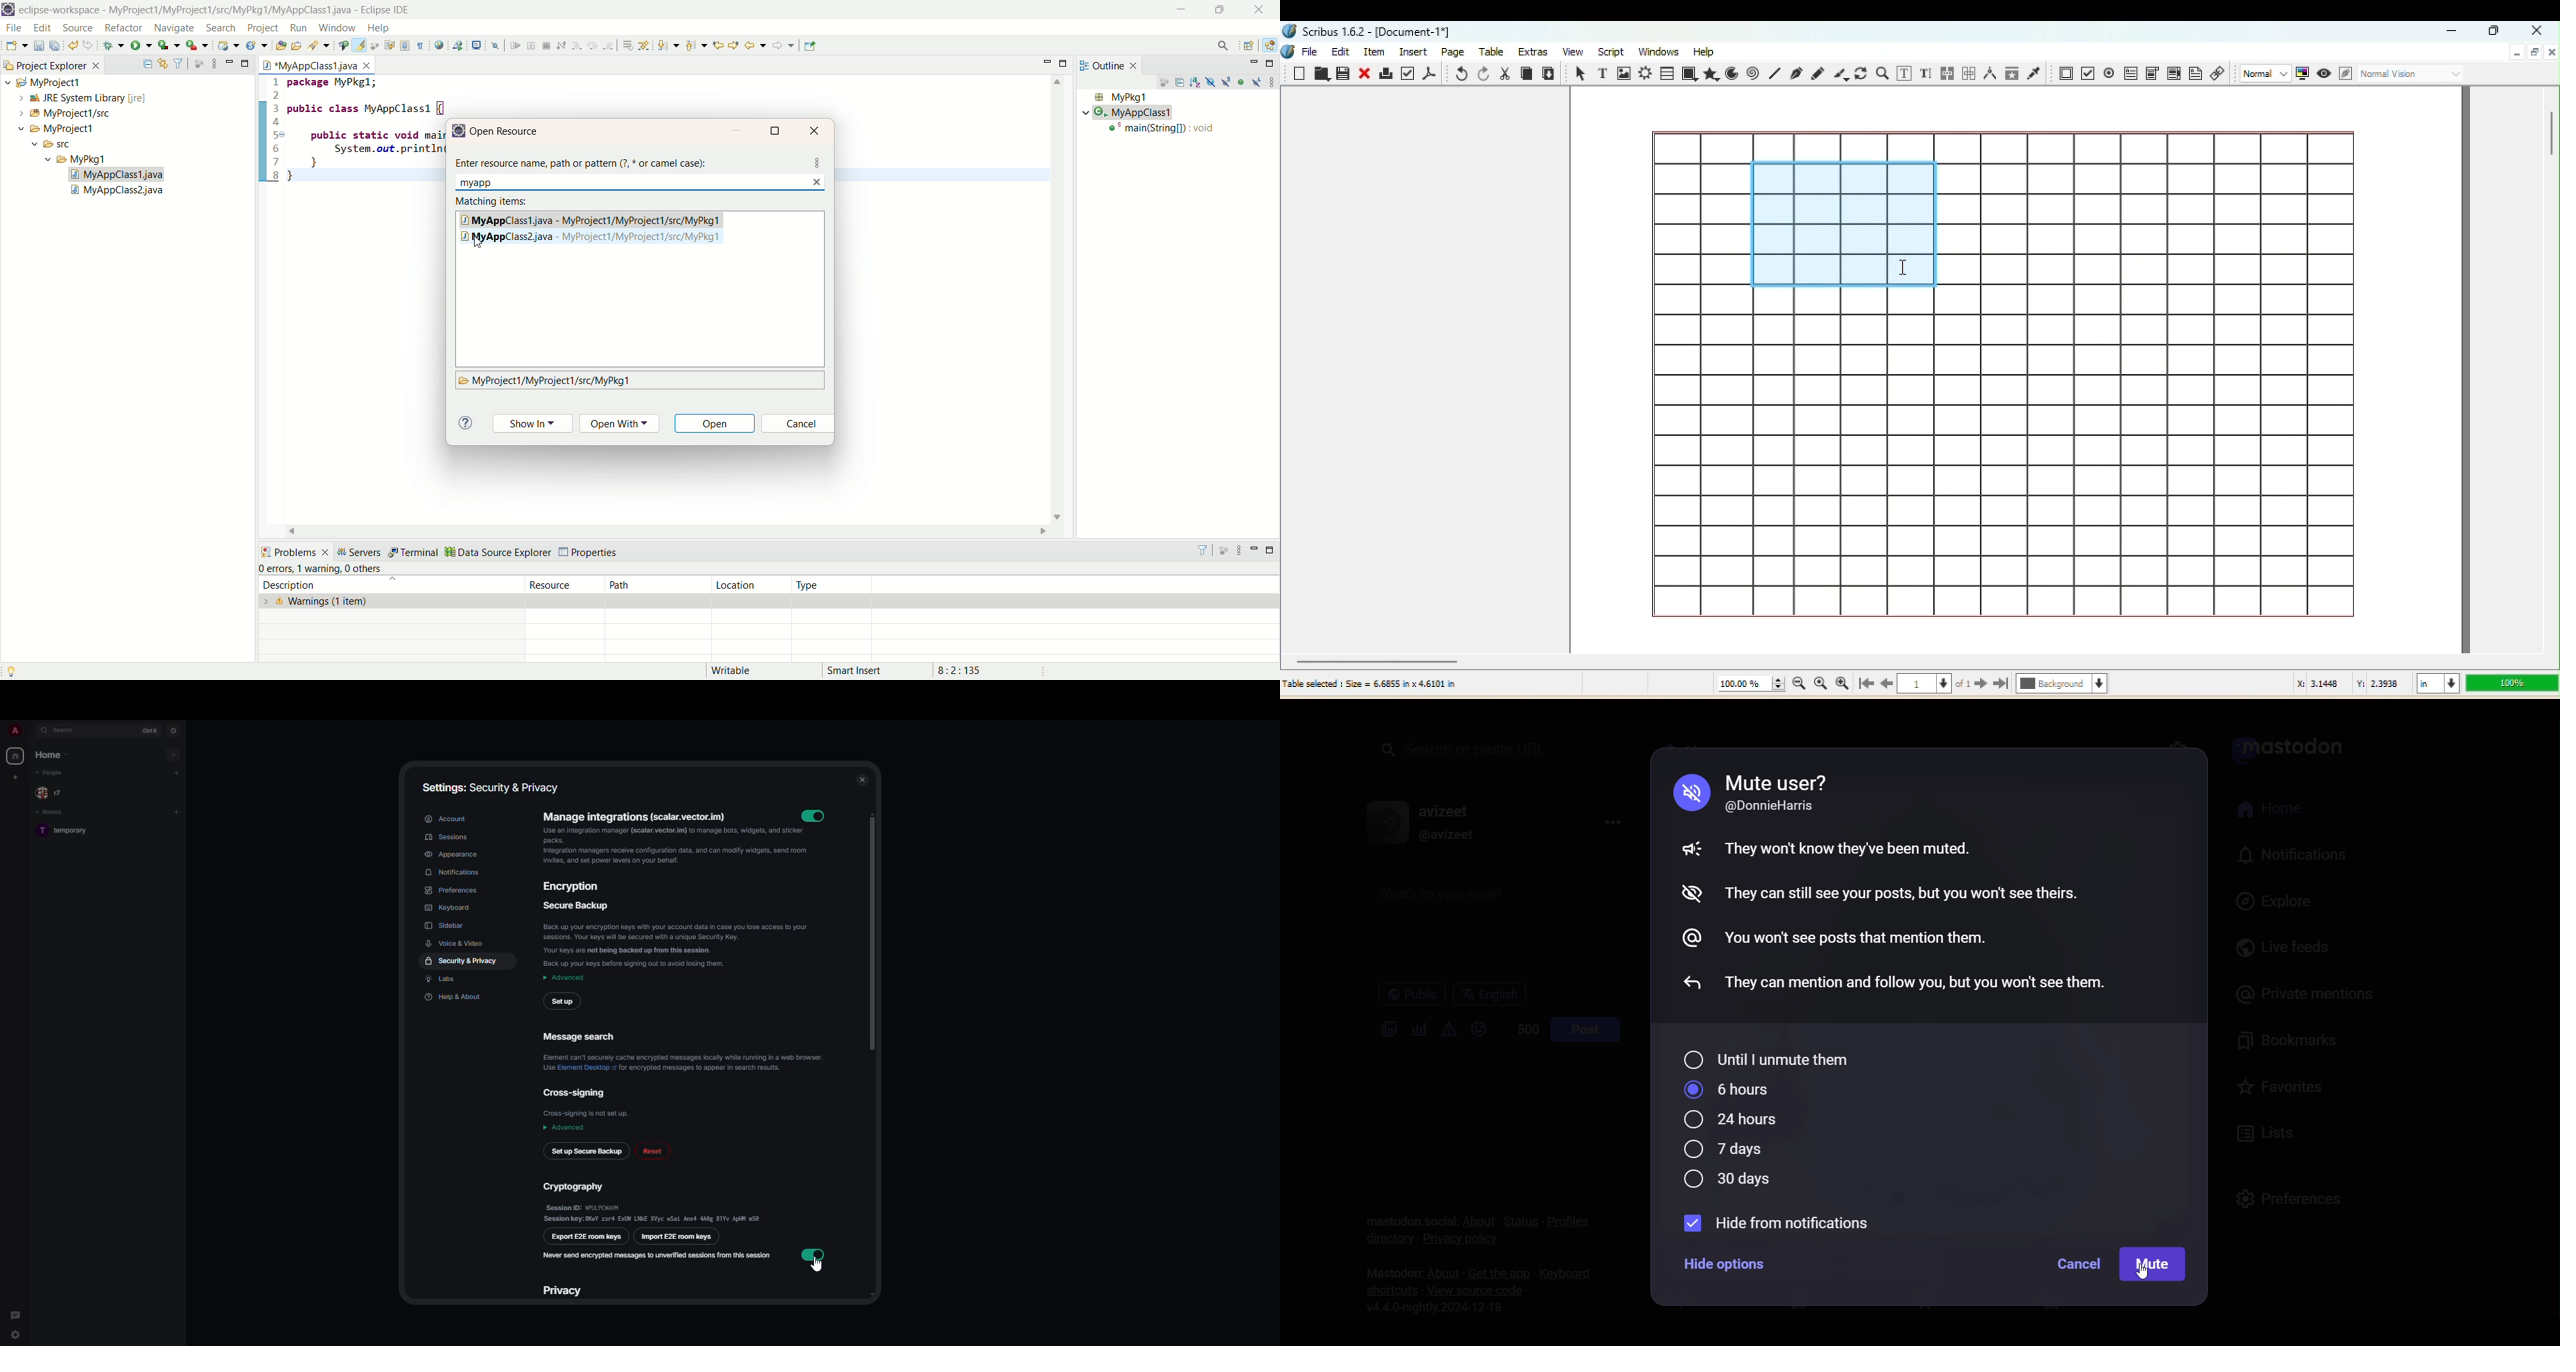 This screenshot has width=2576, height=1372. I want to click on errors, so click(275, 569).